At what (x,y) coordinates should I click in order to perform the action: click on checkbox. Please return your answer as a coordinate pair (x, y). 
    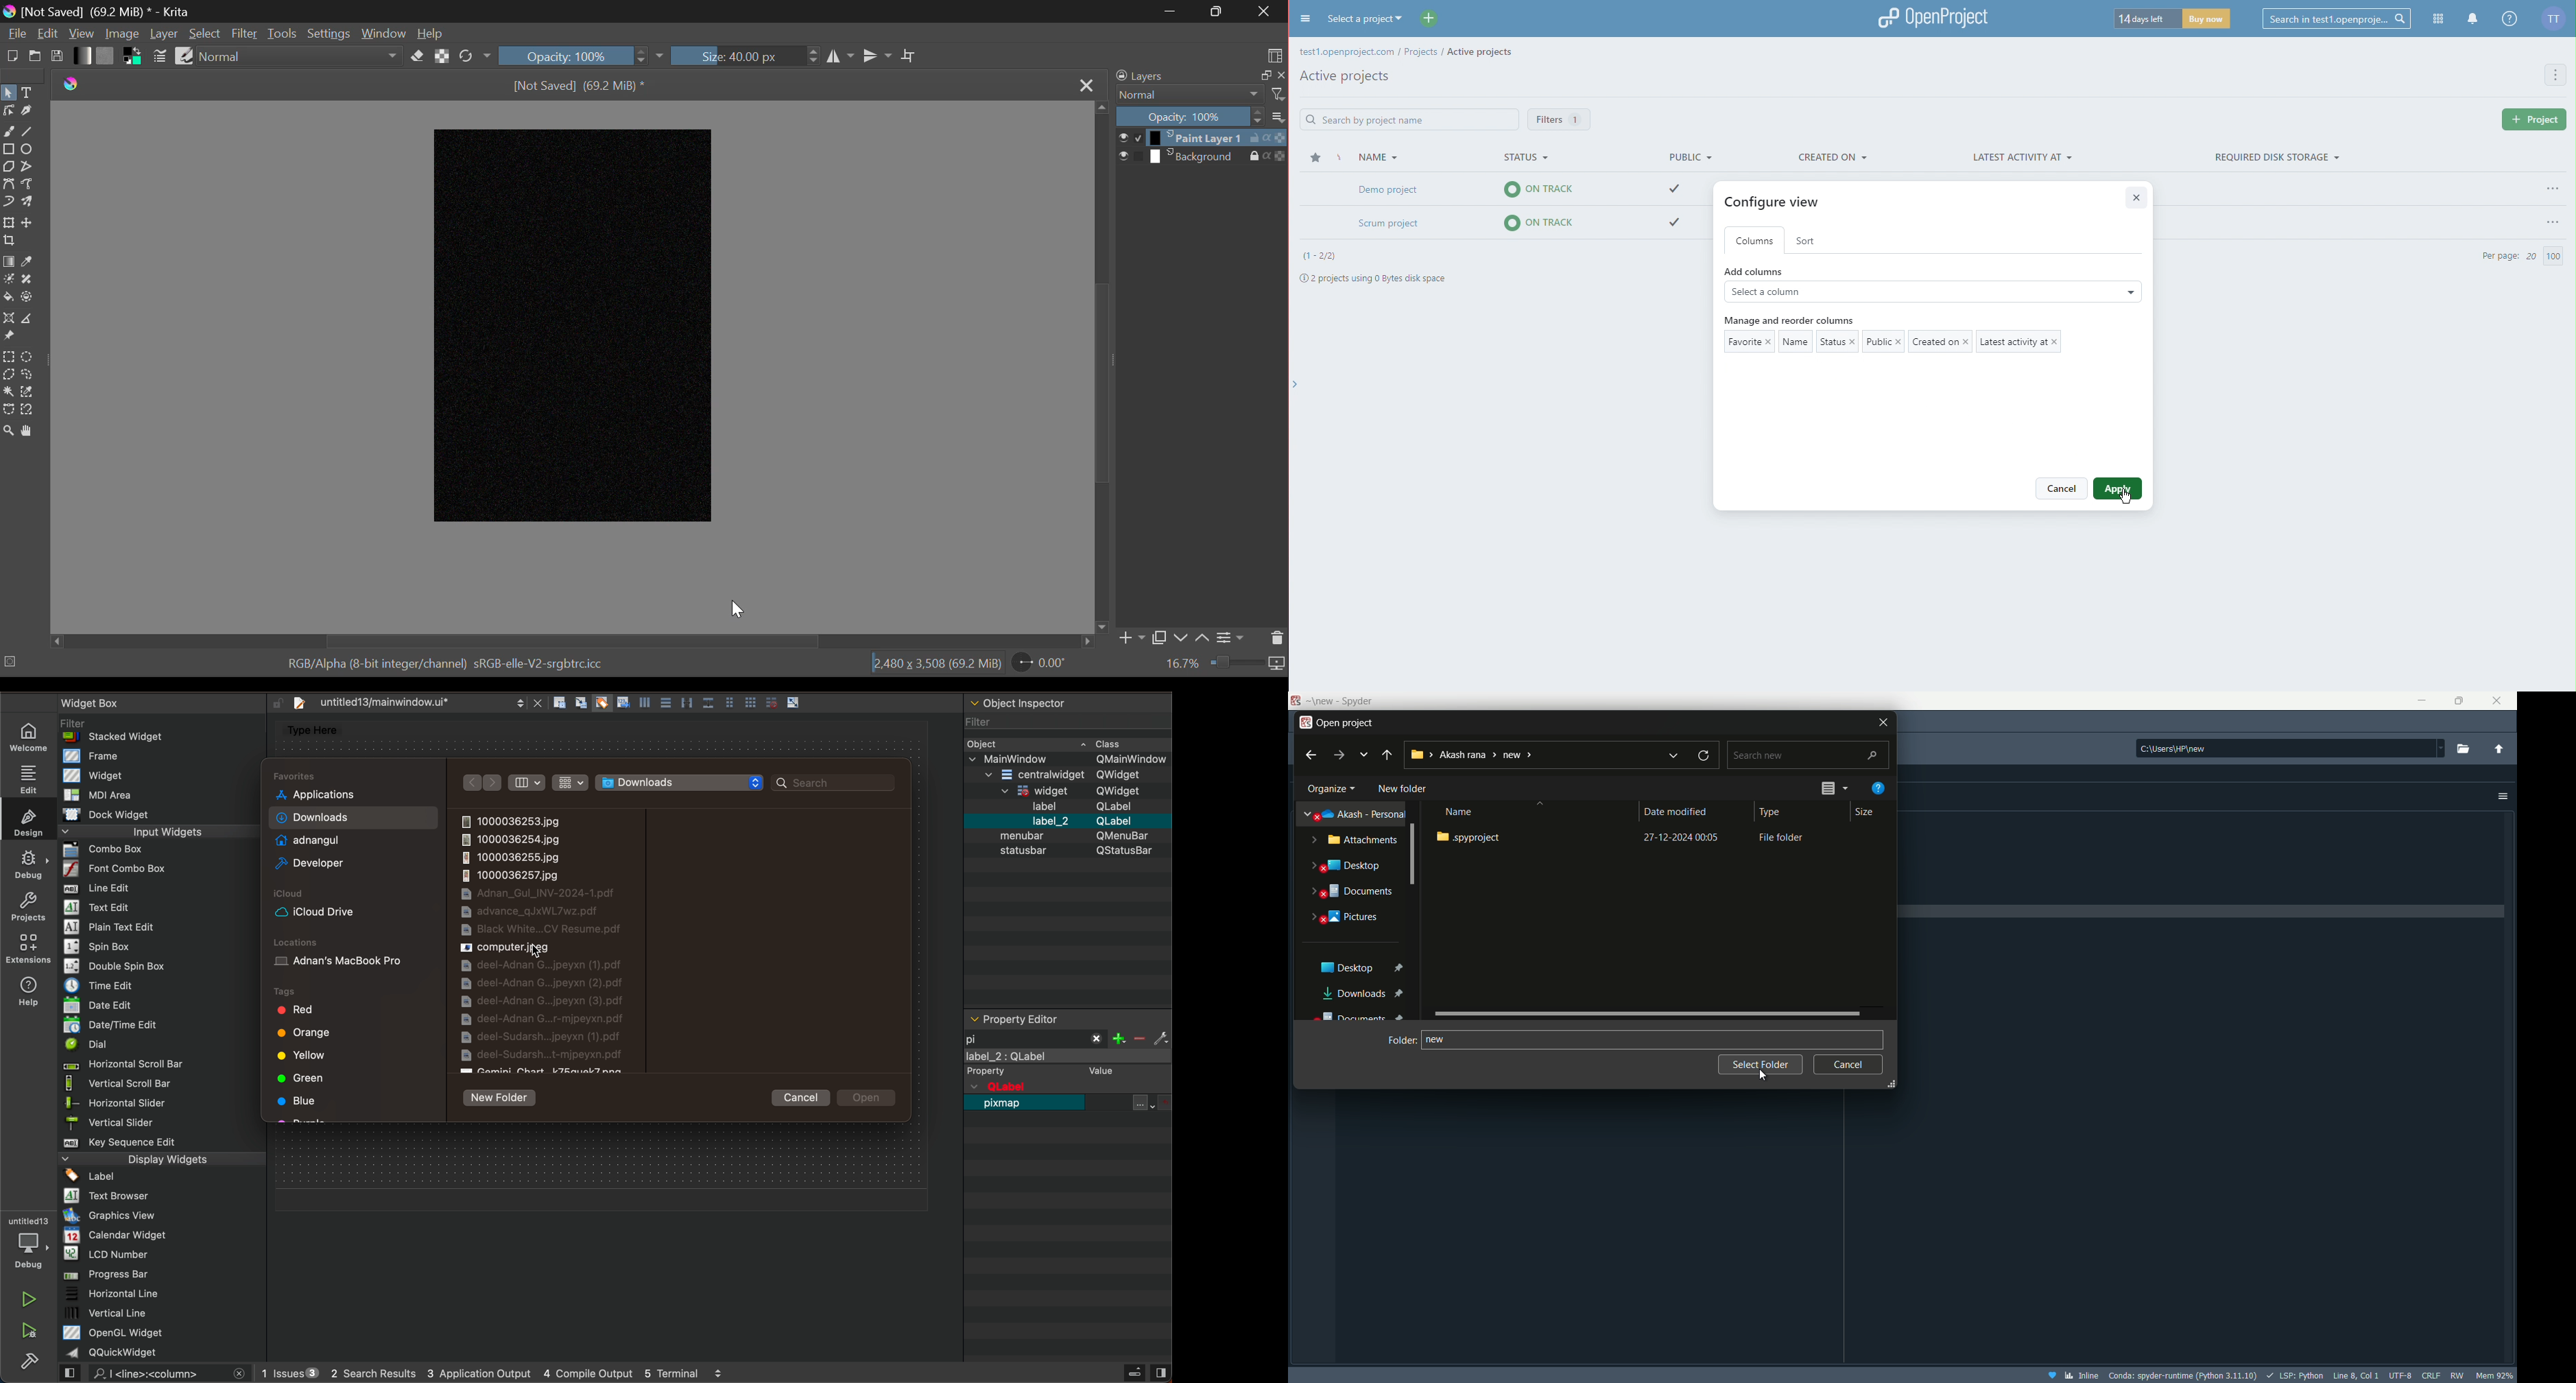
    Looking at the image, I should click on (1137, 156).